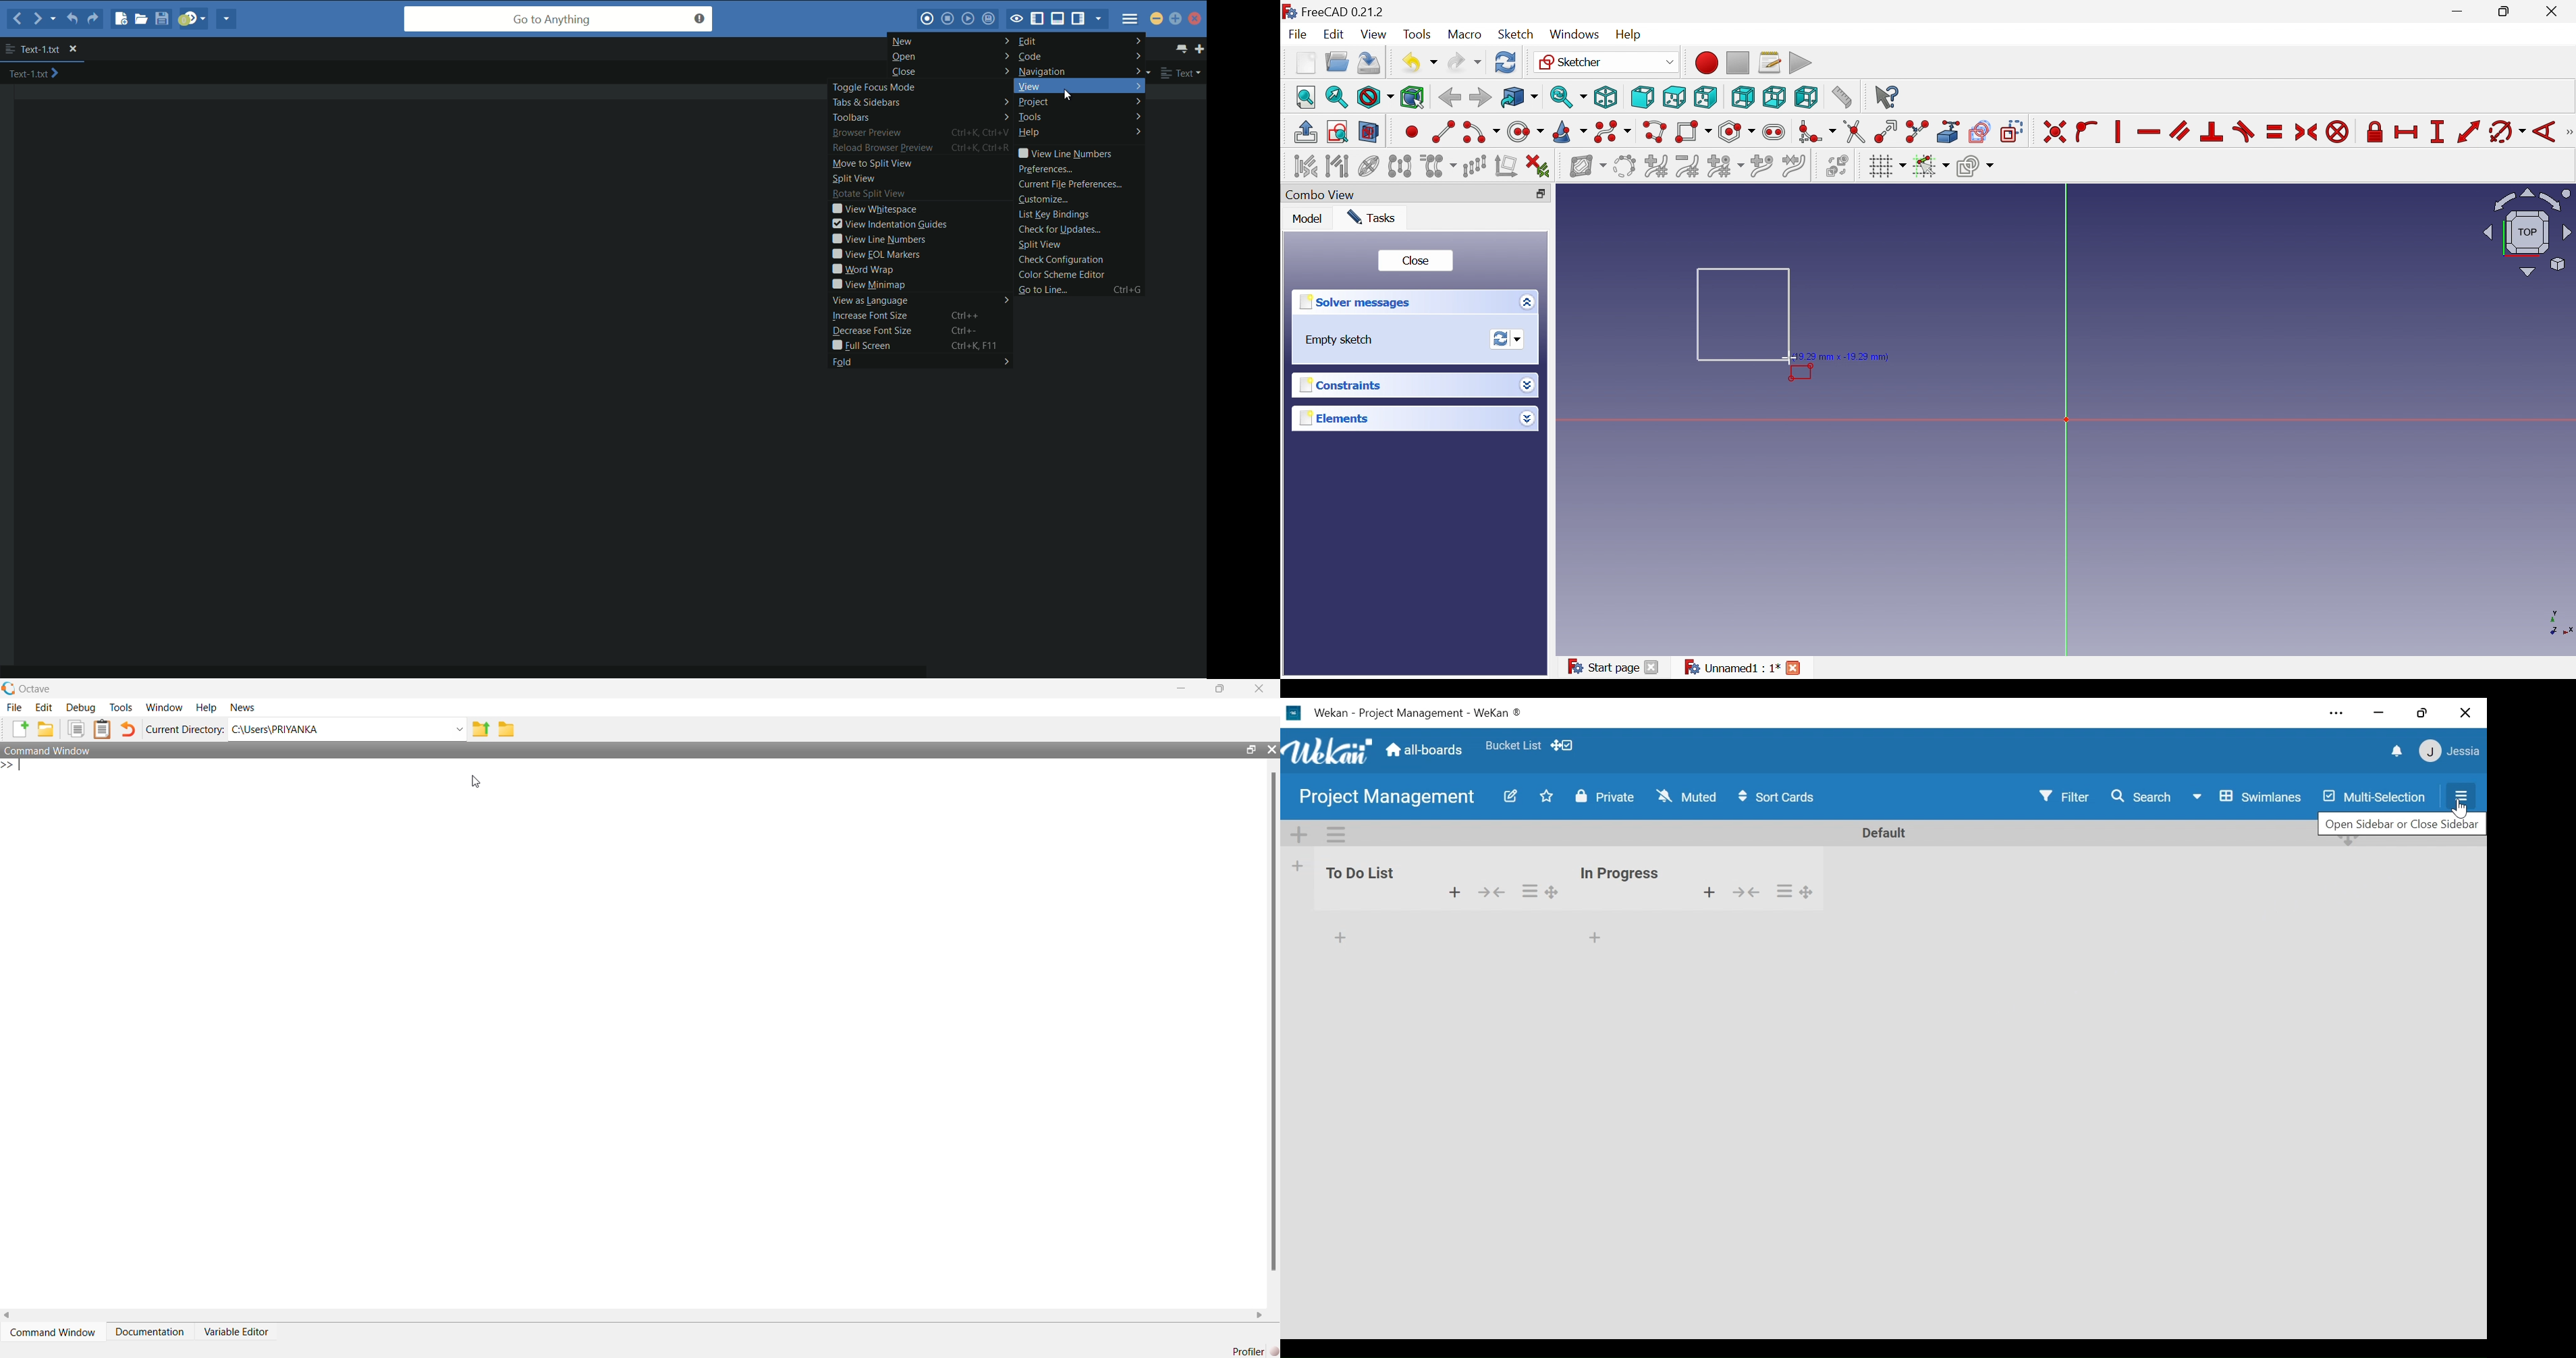  Describe the element at coordinates (870, 331) in the screenshot. I see `decrease font size` at that location.